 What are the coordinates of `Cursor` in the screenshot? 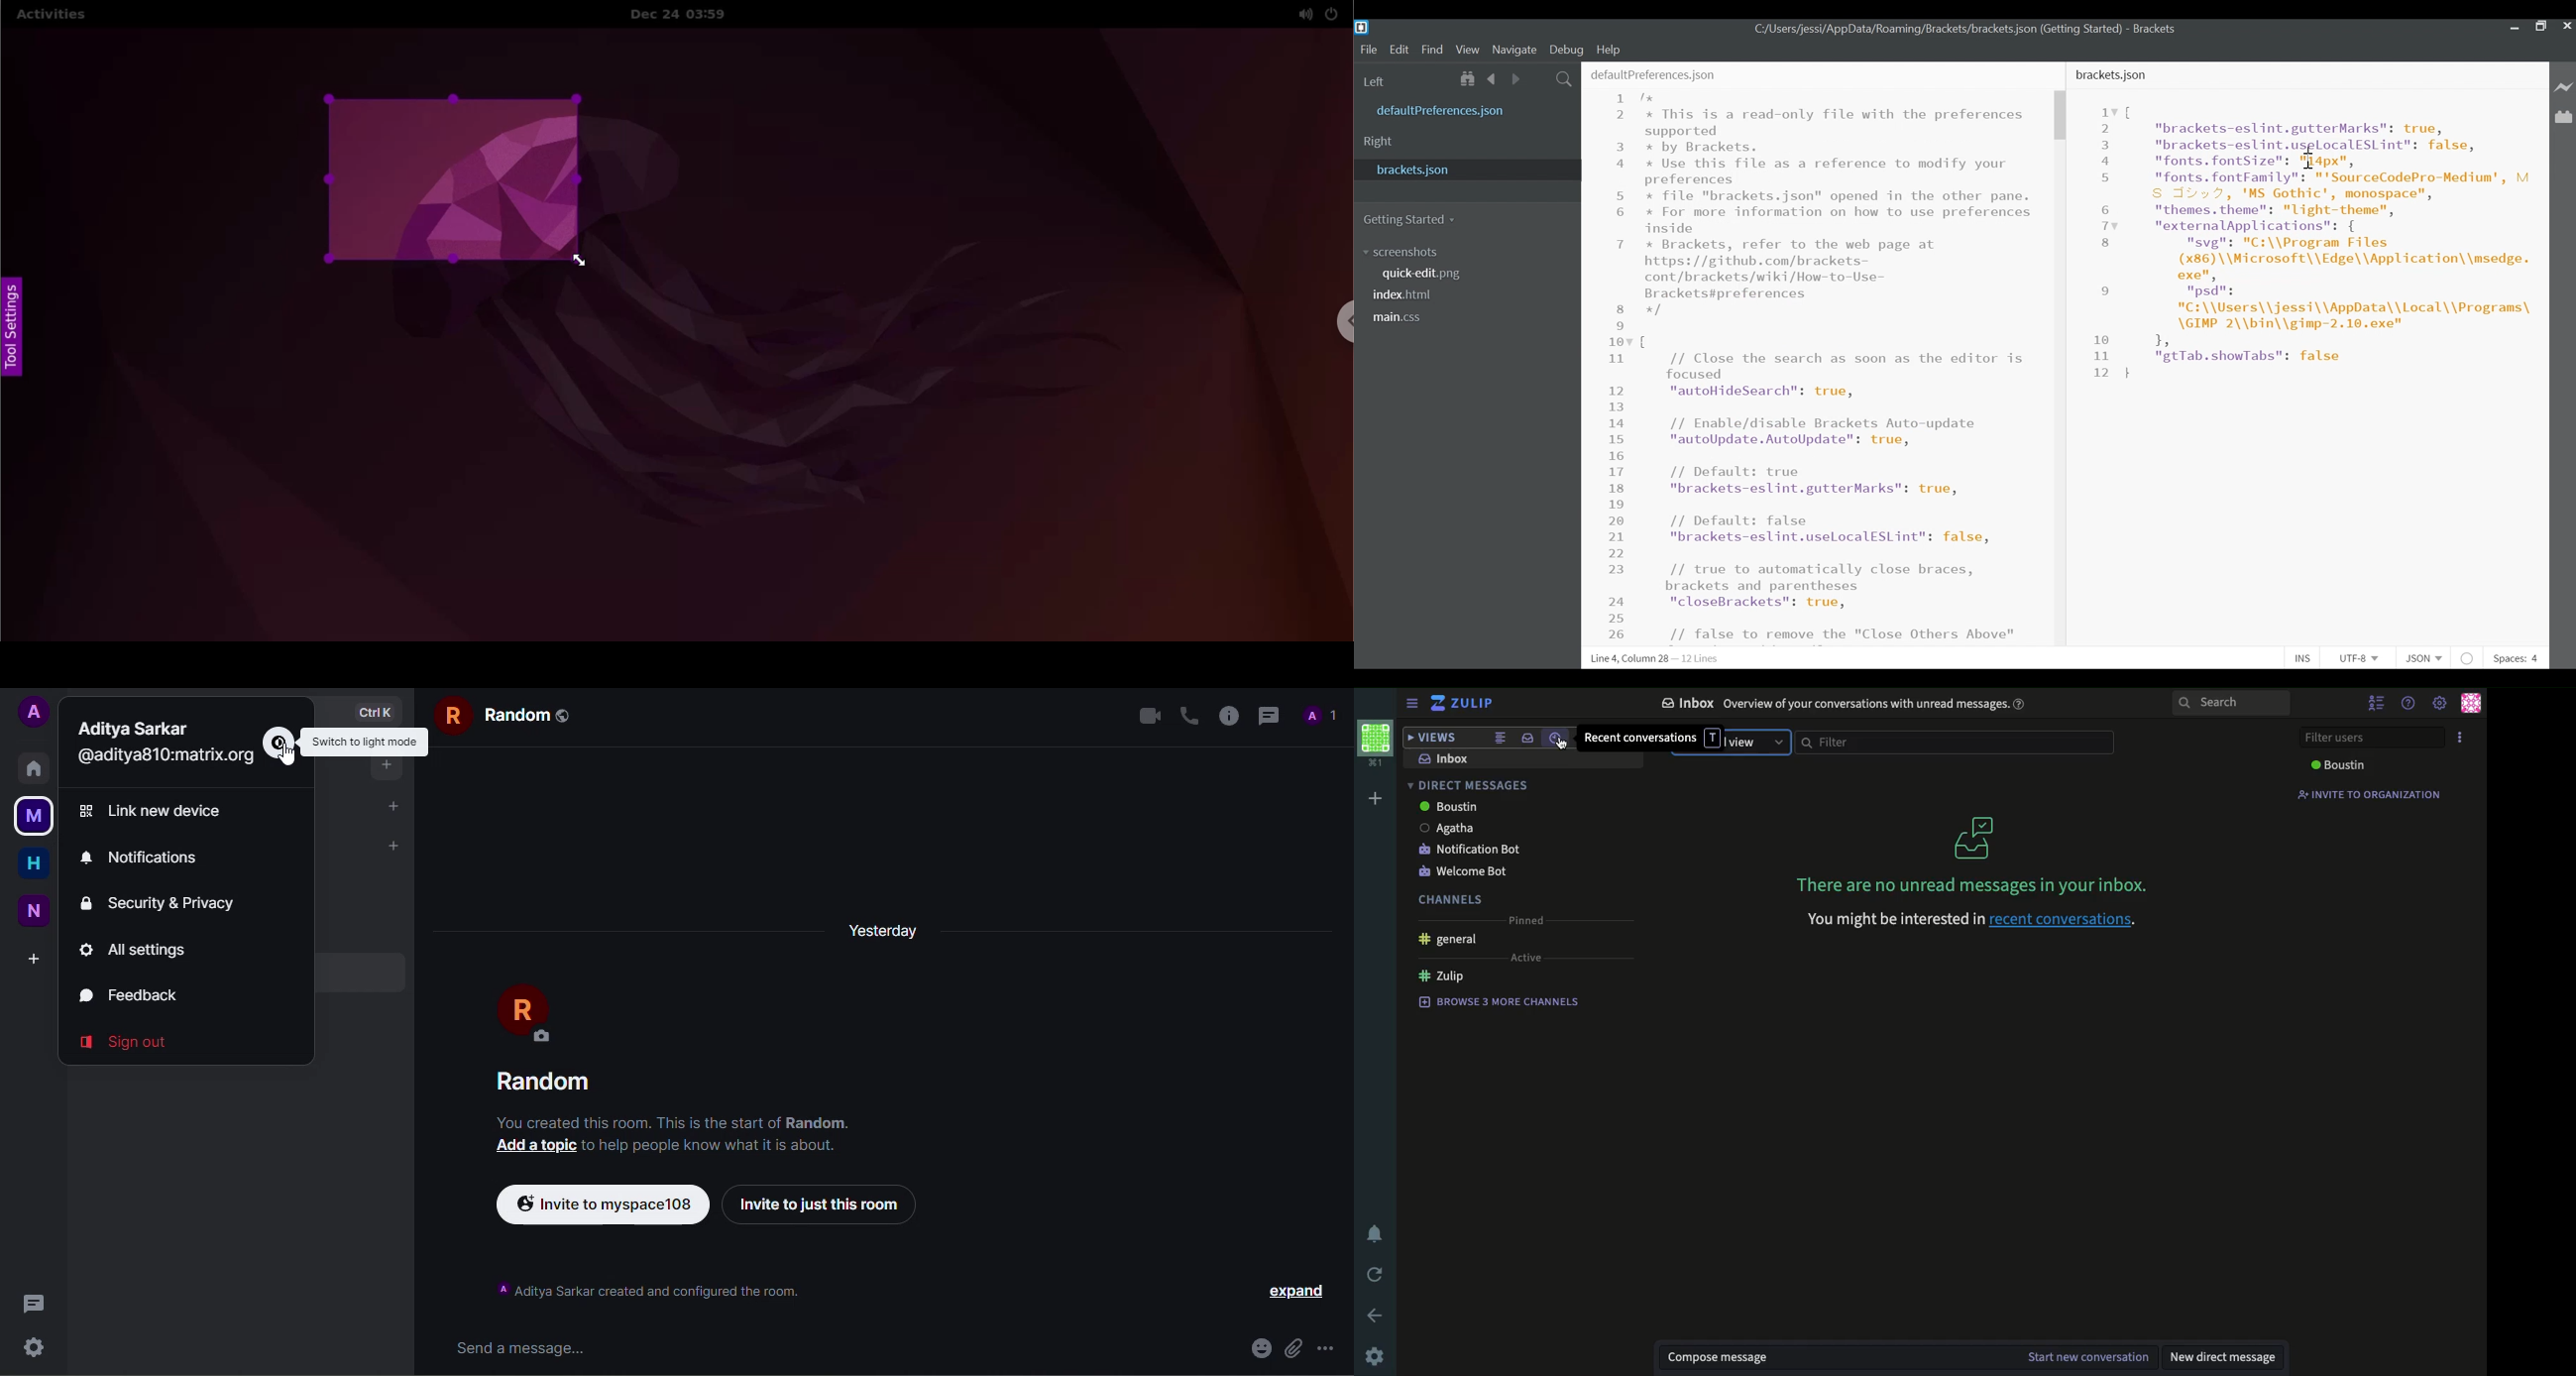 It's located at (2312, 157).